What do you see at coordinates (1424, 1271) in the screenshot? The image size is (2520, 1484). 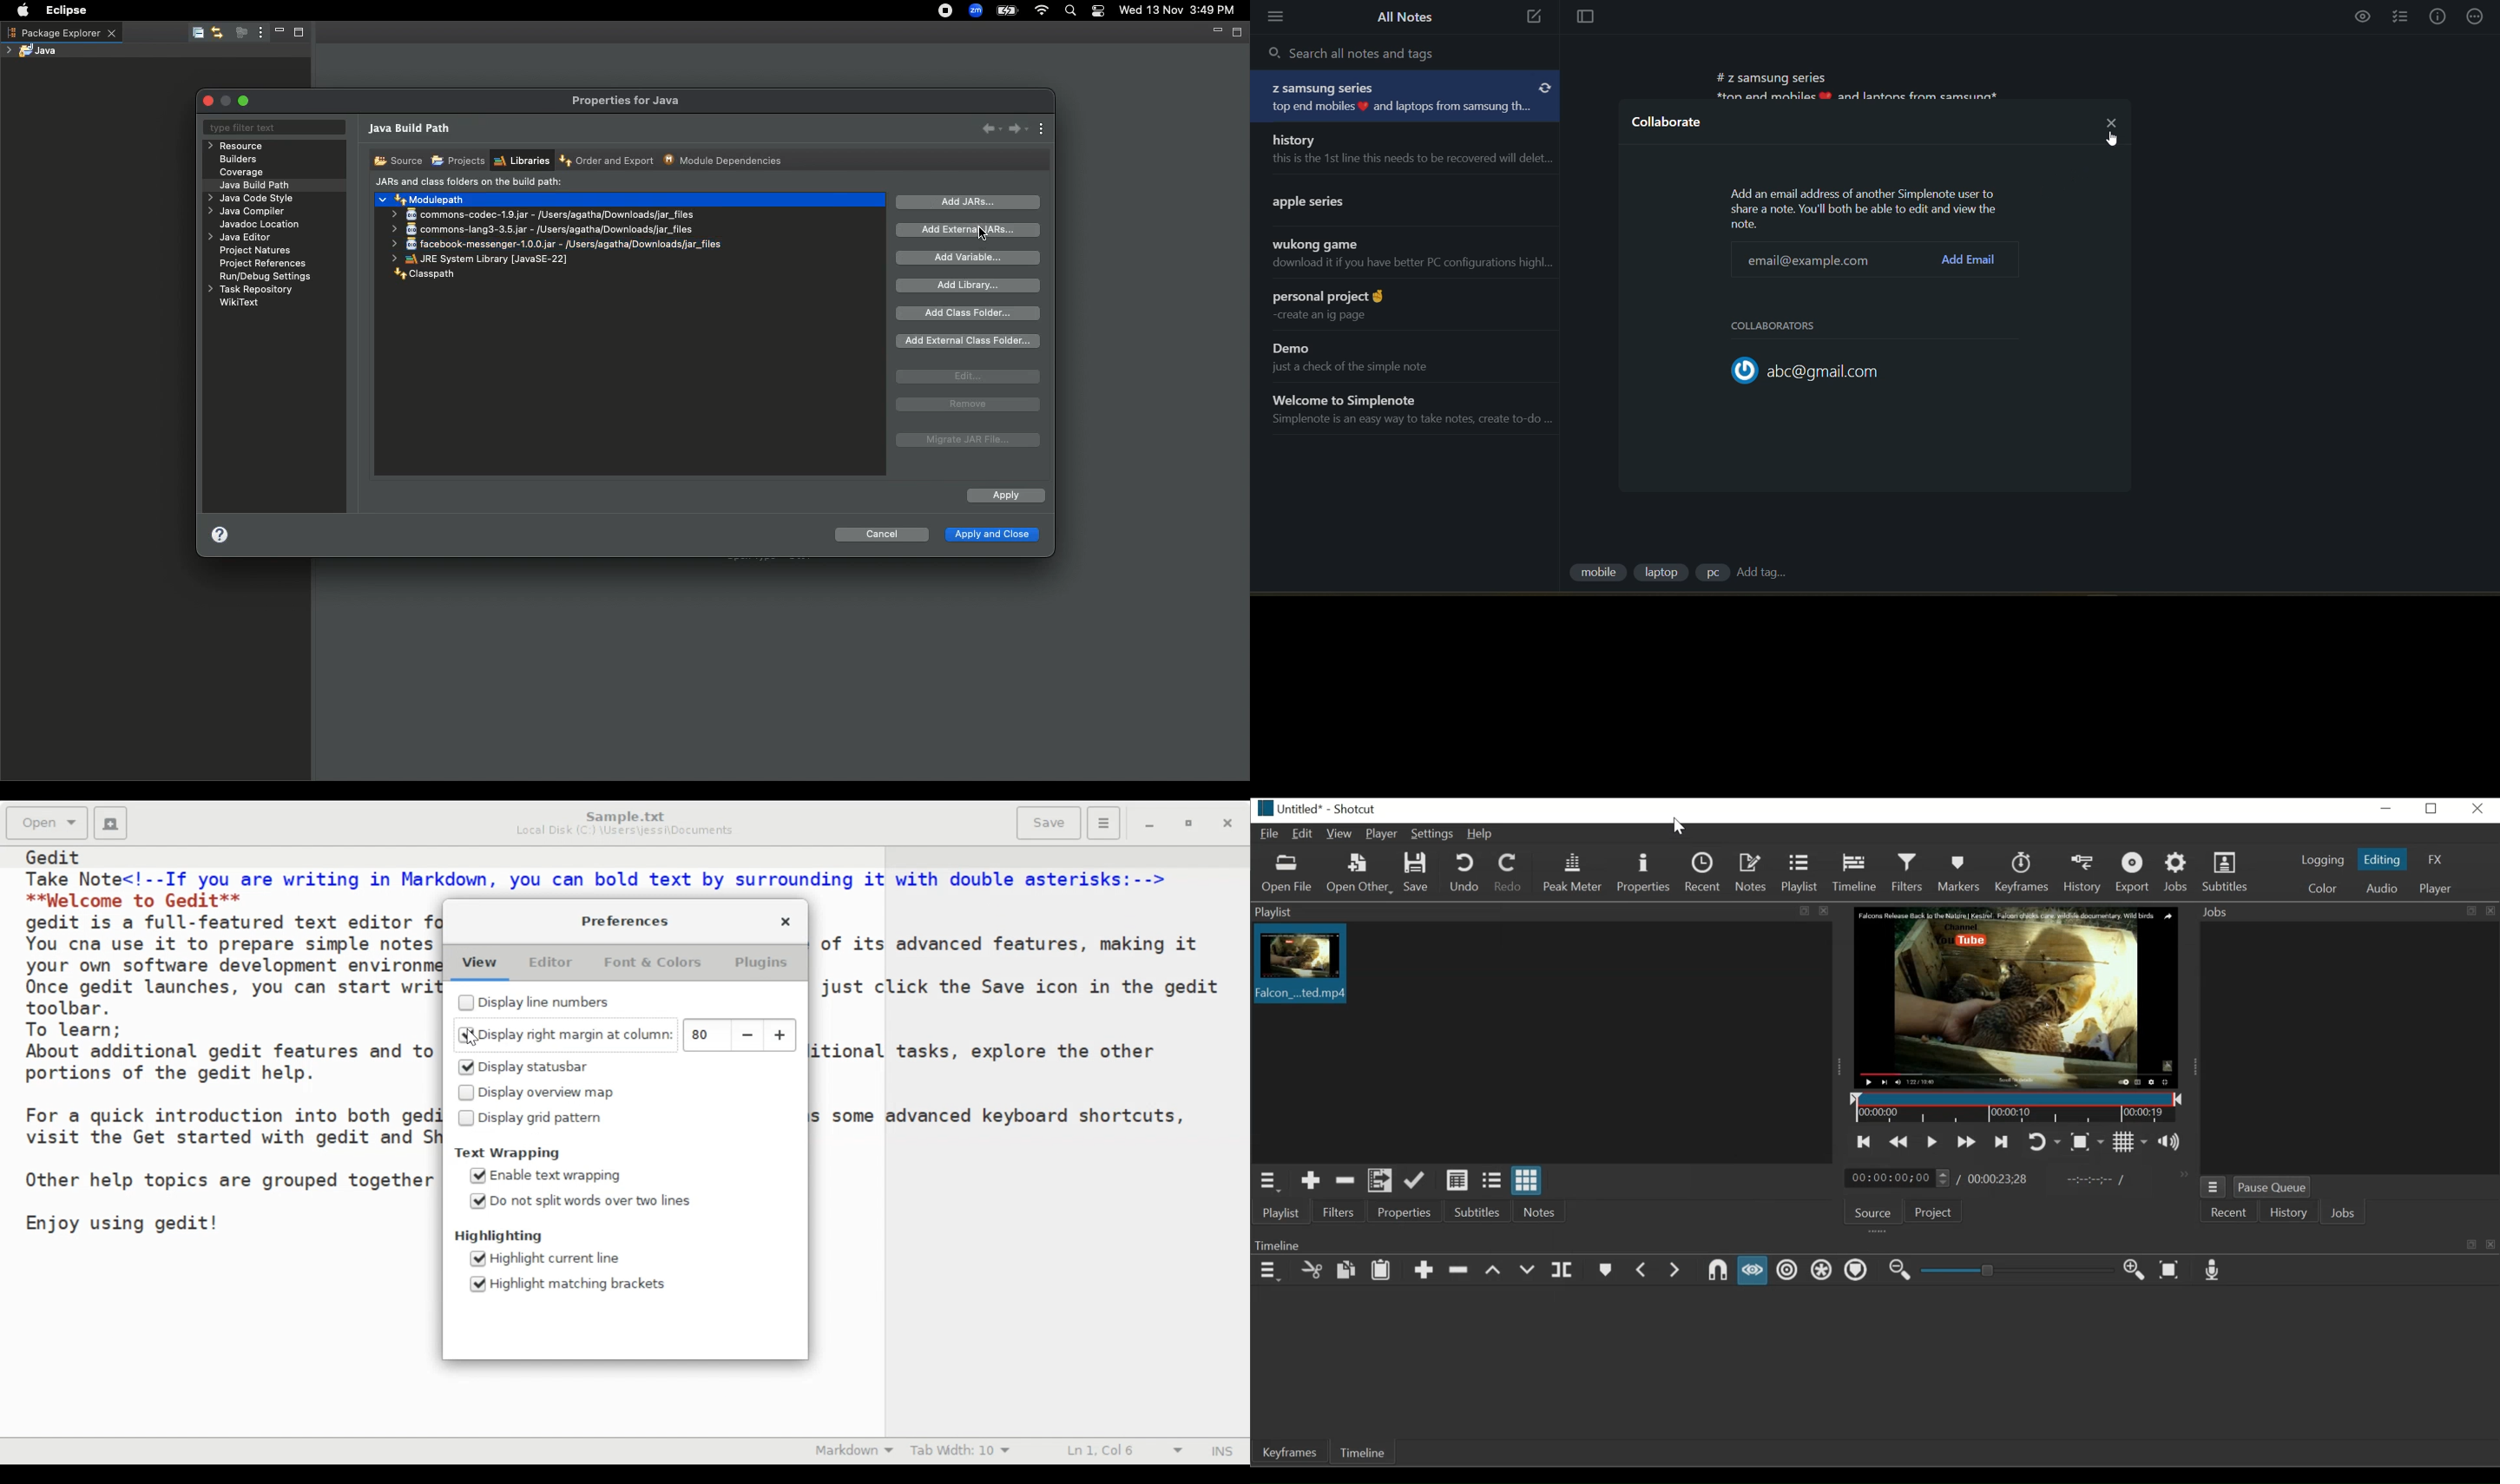 I see `Append` at bounding box center [1424, 1271].